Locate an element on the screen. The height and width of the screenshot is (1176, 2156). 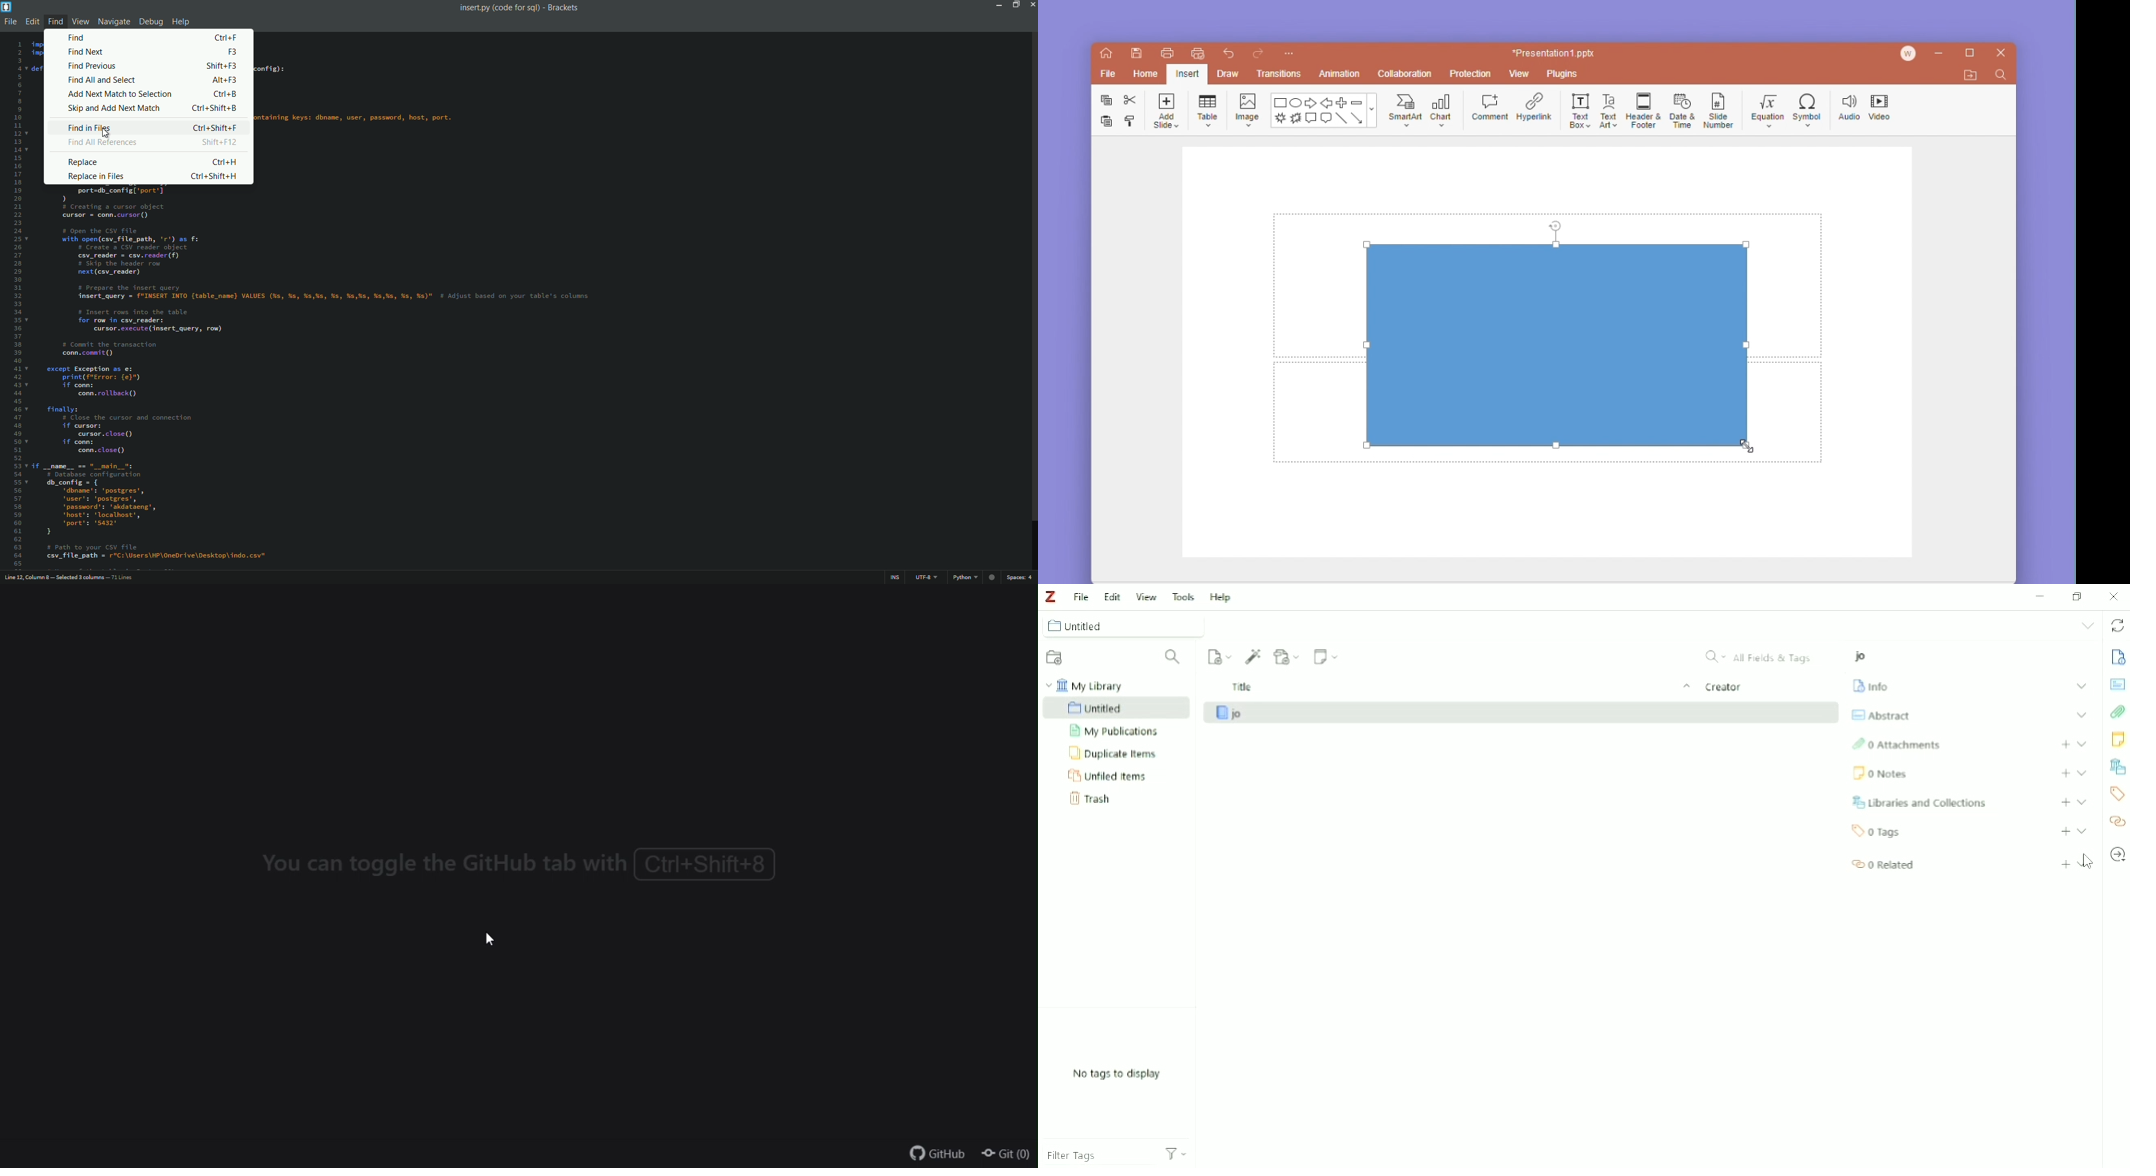
find next is located at coordinates (85, 52).